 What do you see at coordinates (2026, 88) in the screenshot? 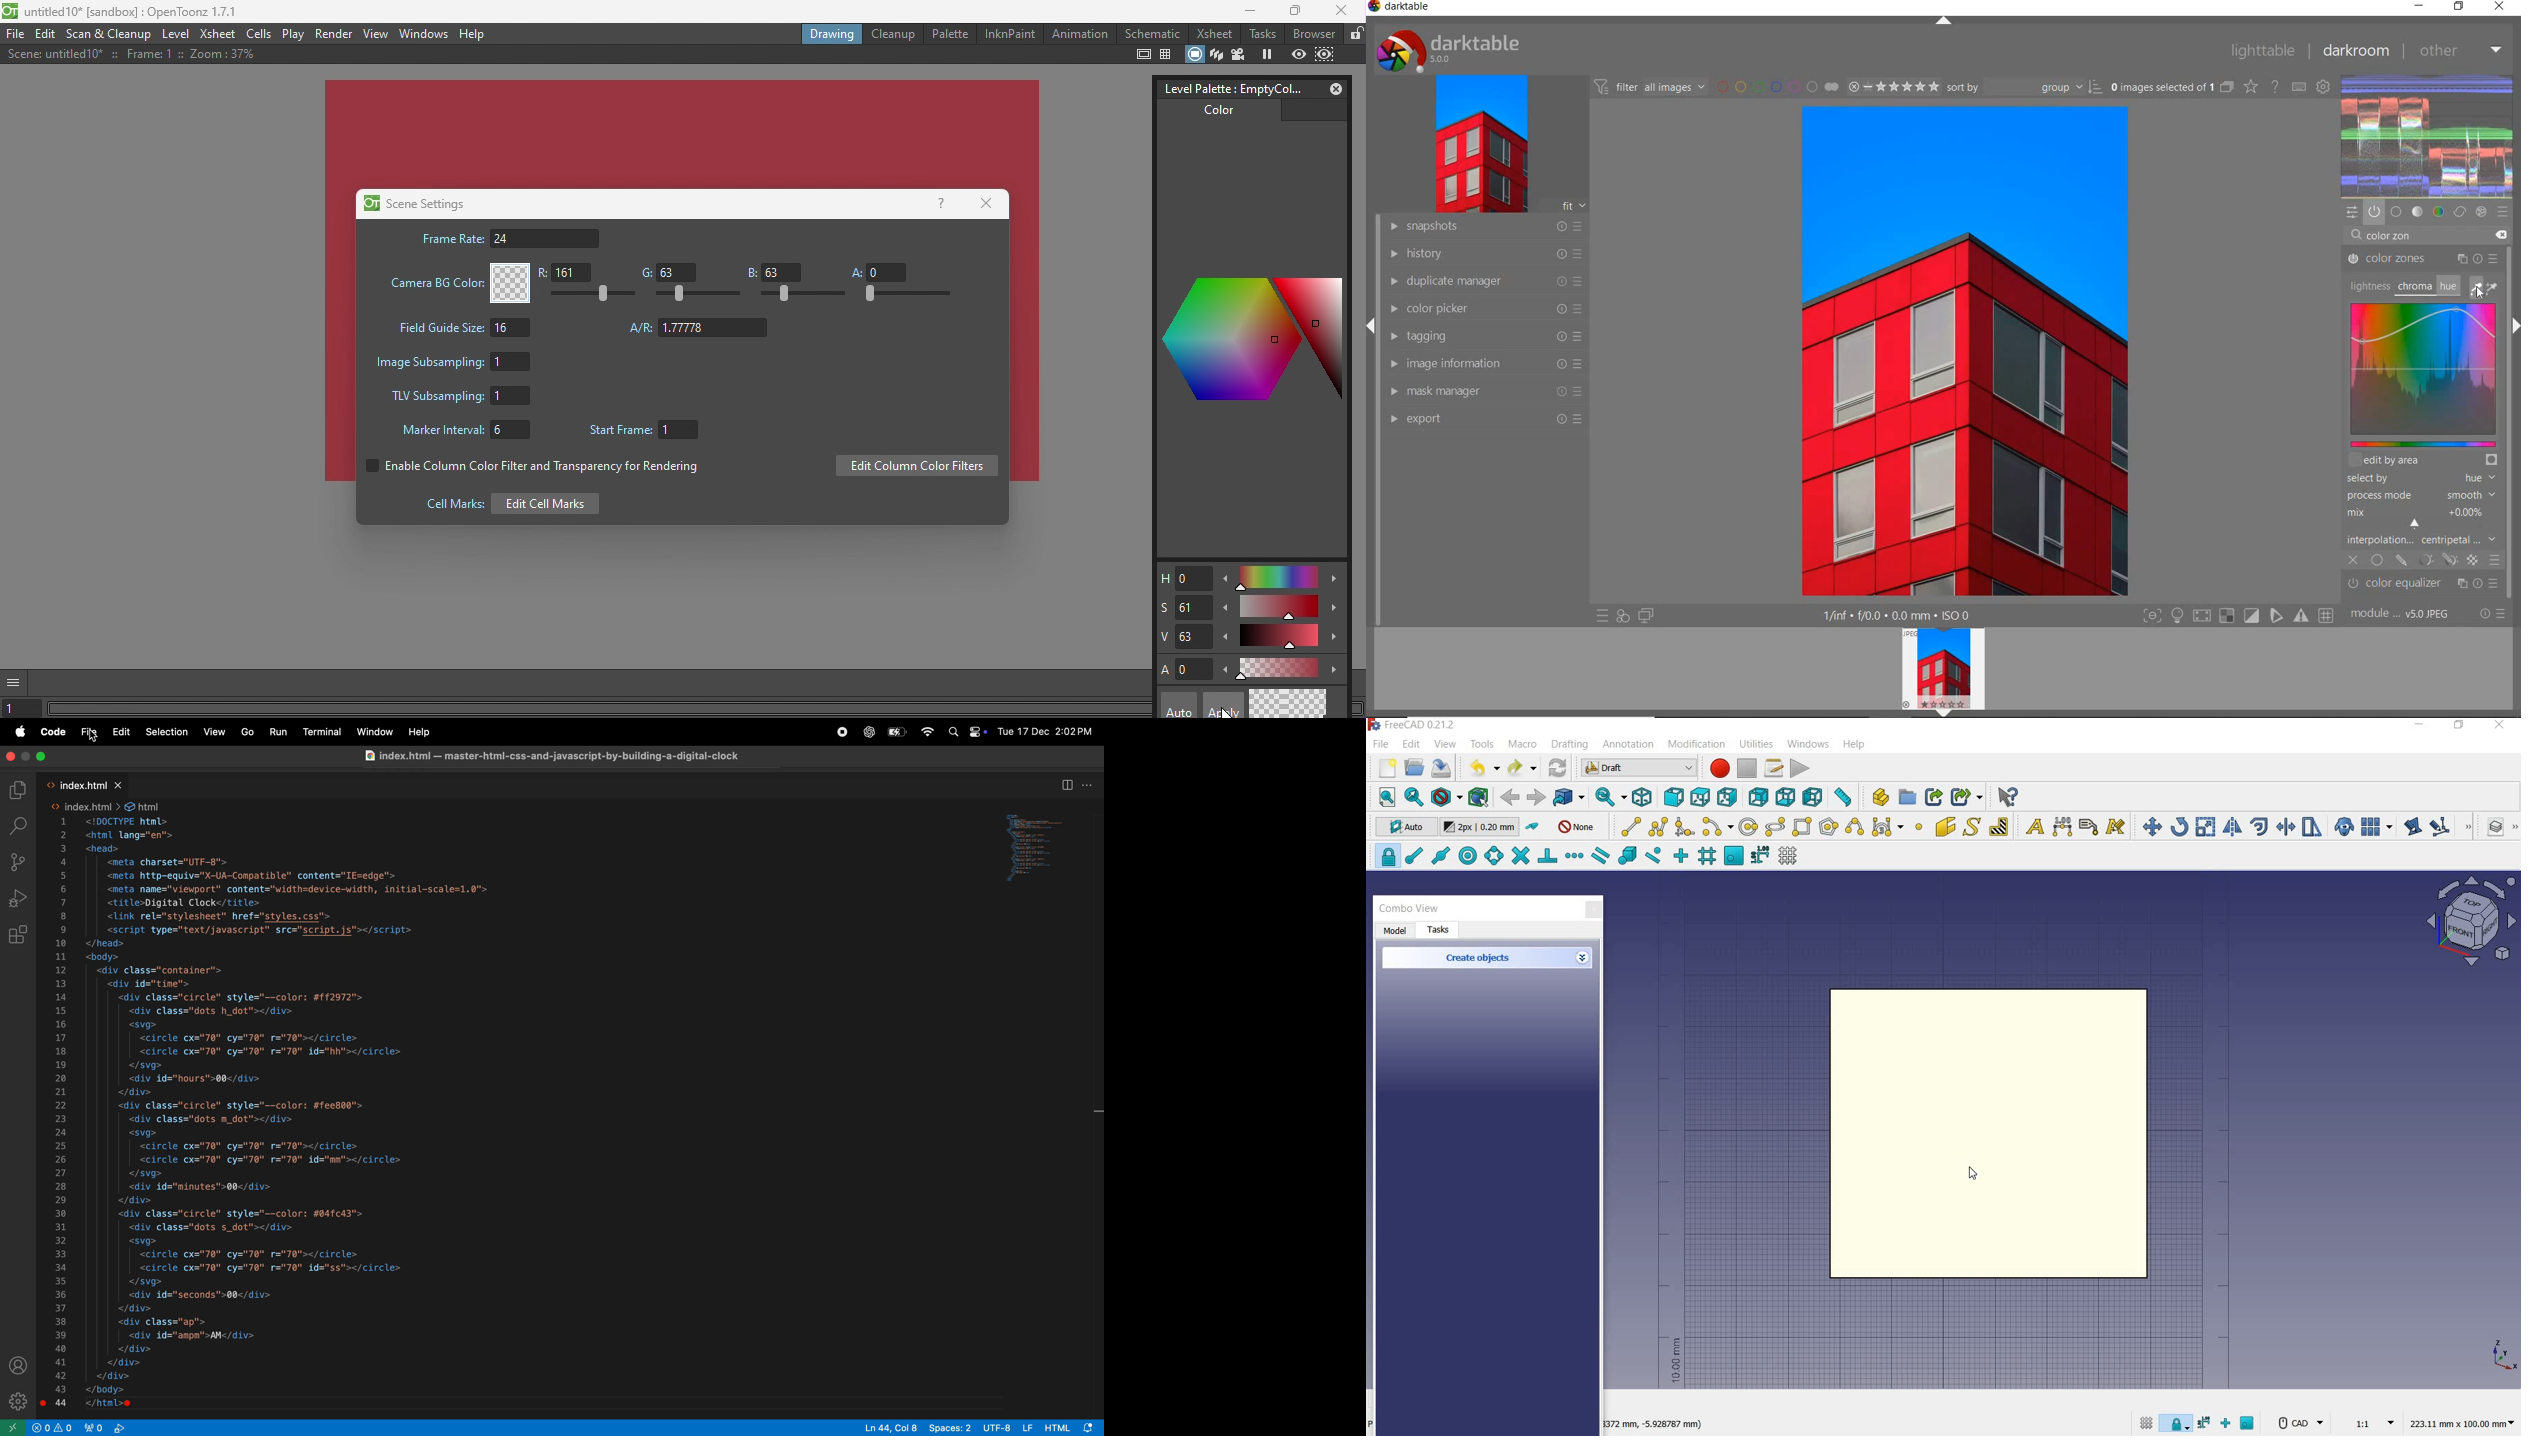
I see `Sort` at bounding box center [2026, 88].